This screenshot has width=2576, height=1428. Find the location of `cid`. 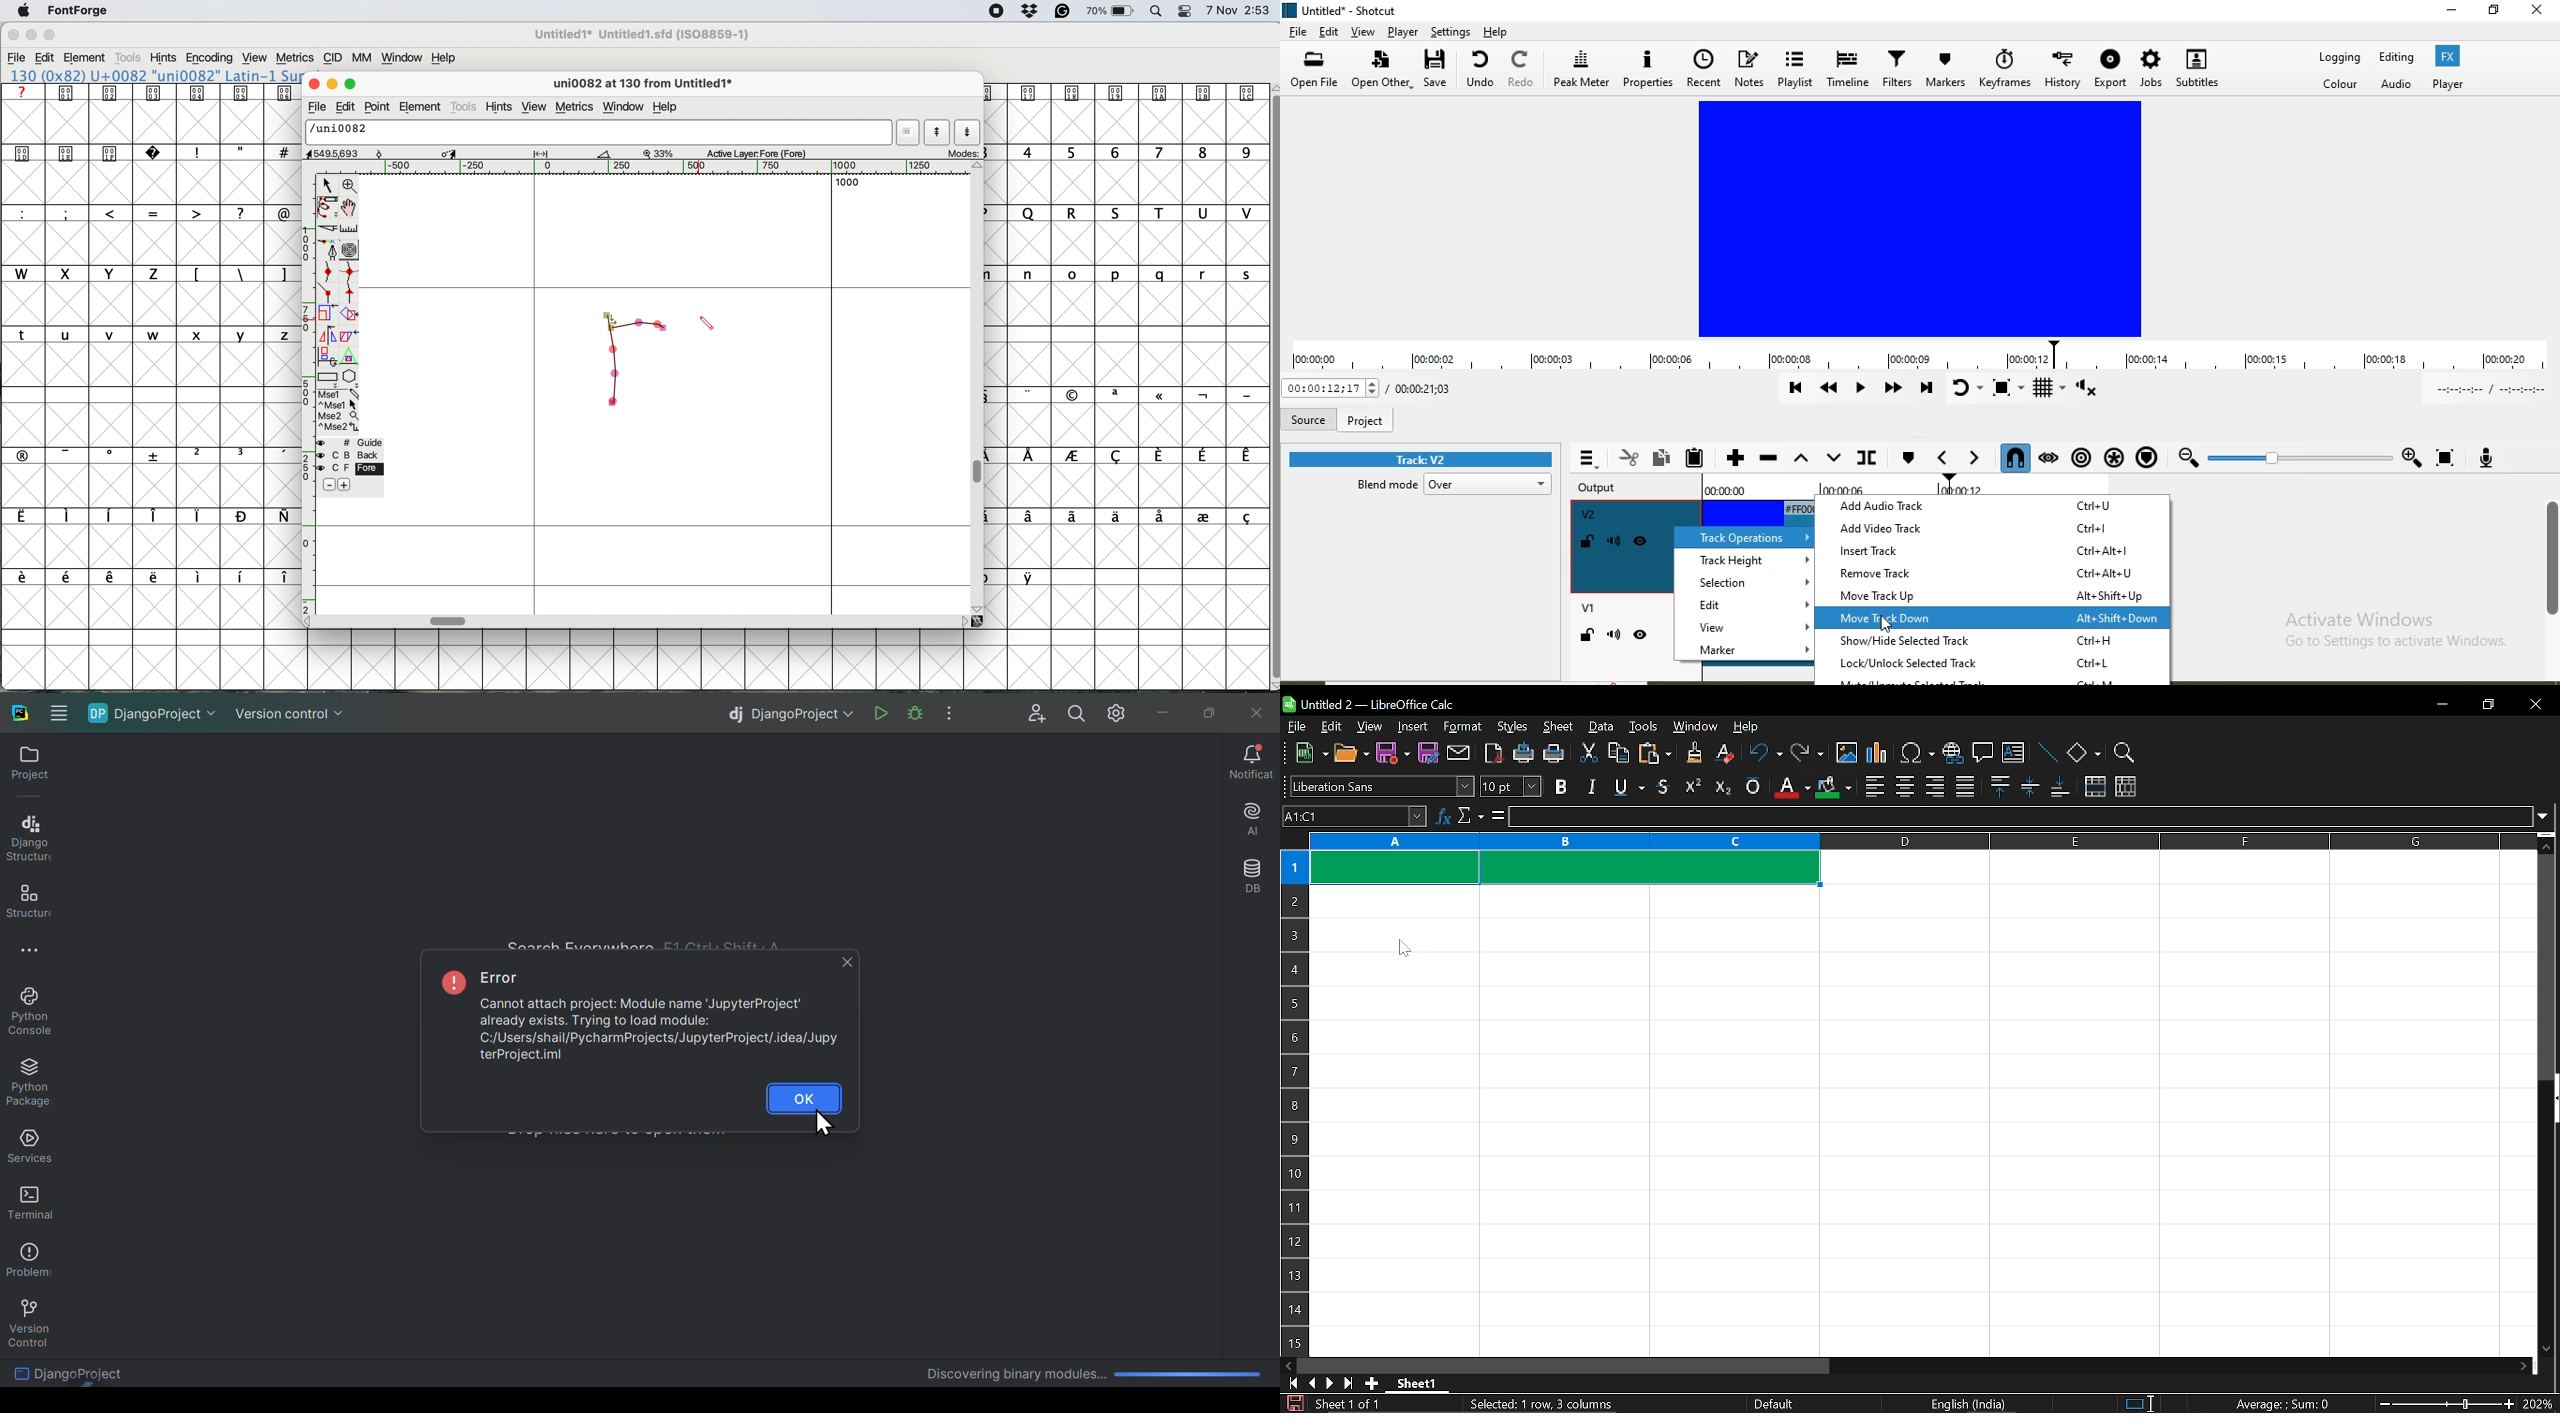

cid is located at coordinates (334, 58).